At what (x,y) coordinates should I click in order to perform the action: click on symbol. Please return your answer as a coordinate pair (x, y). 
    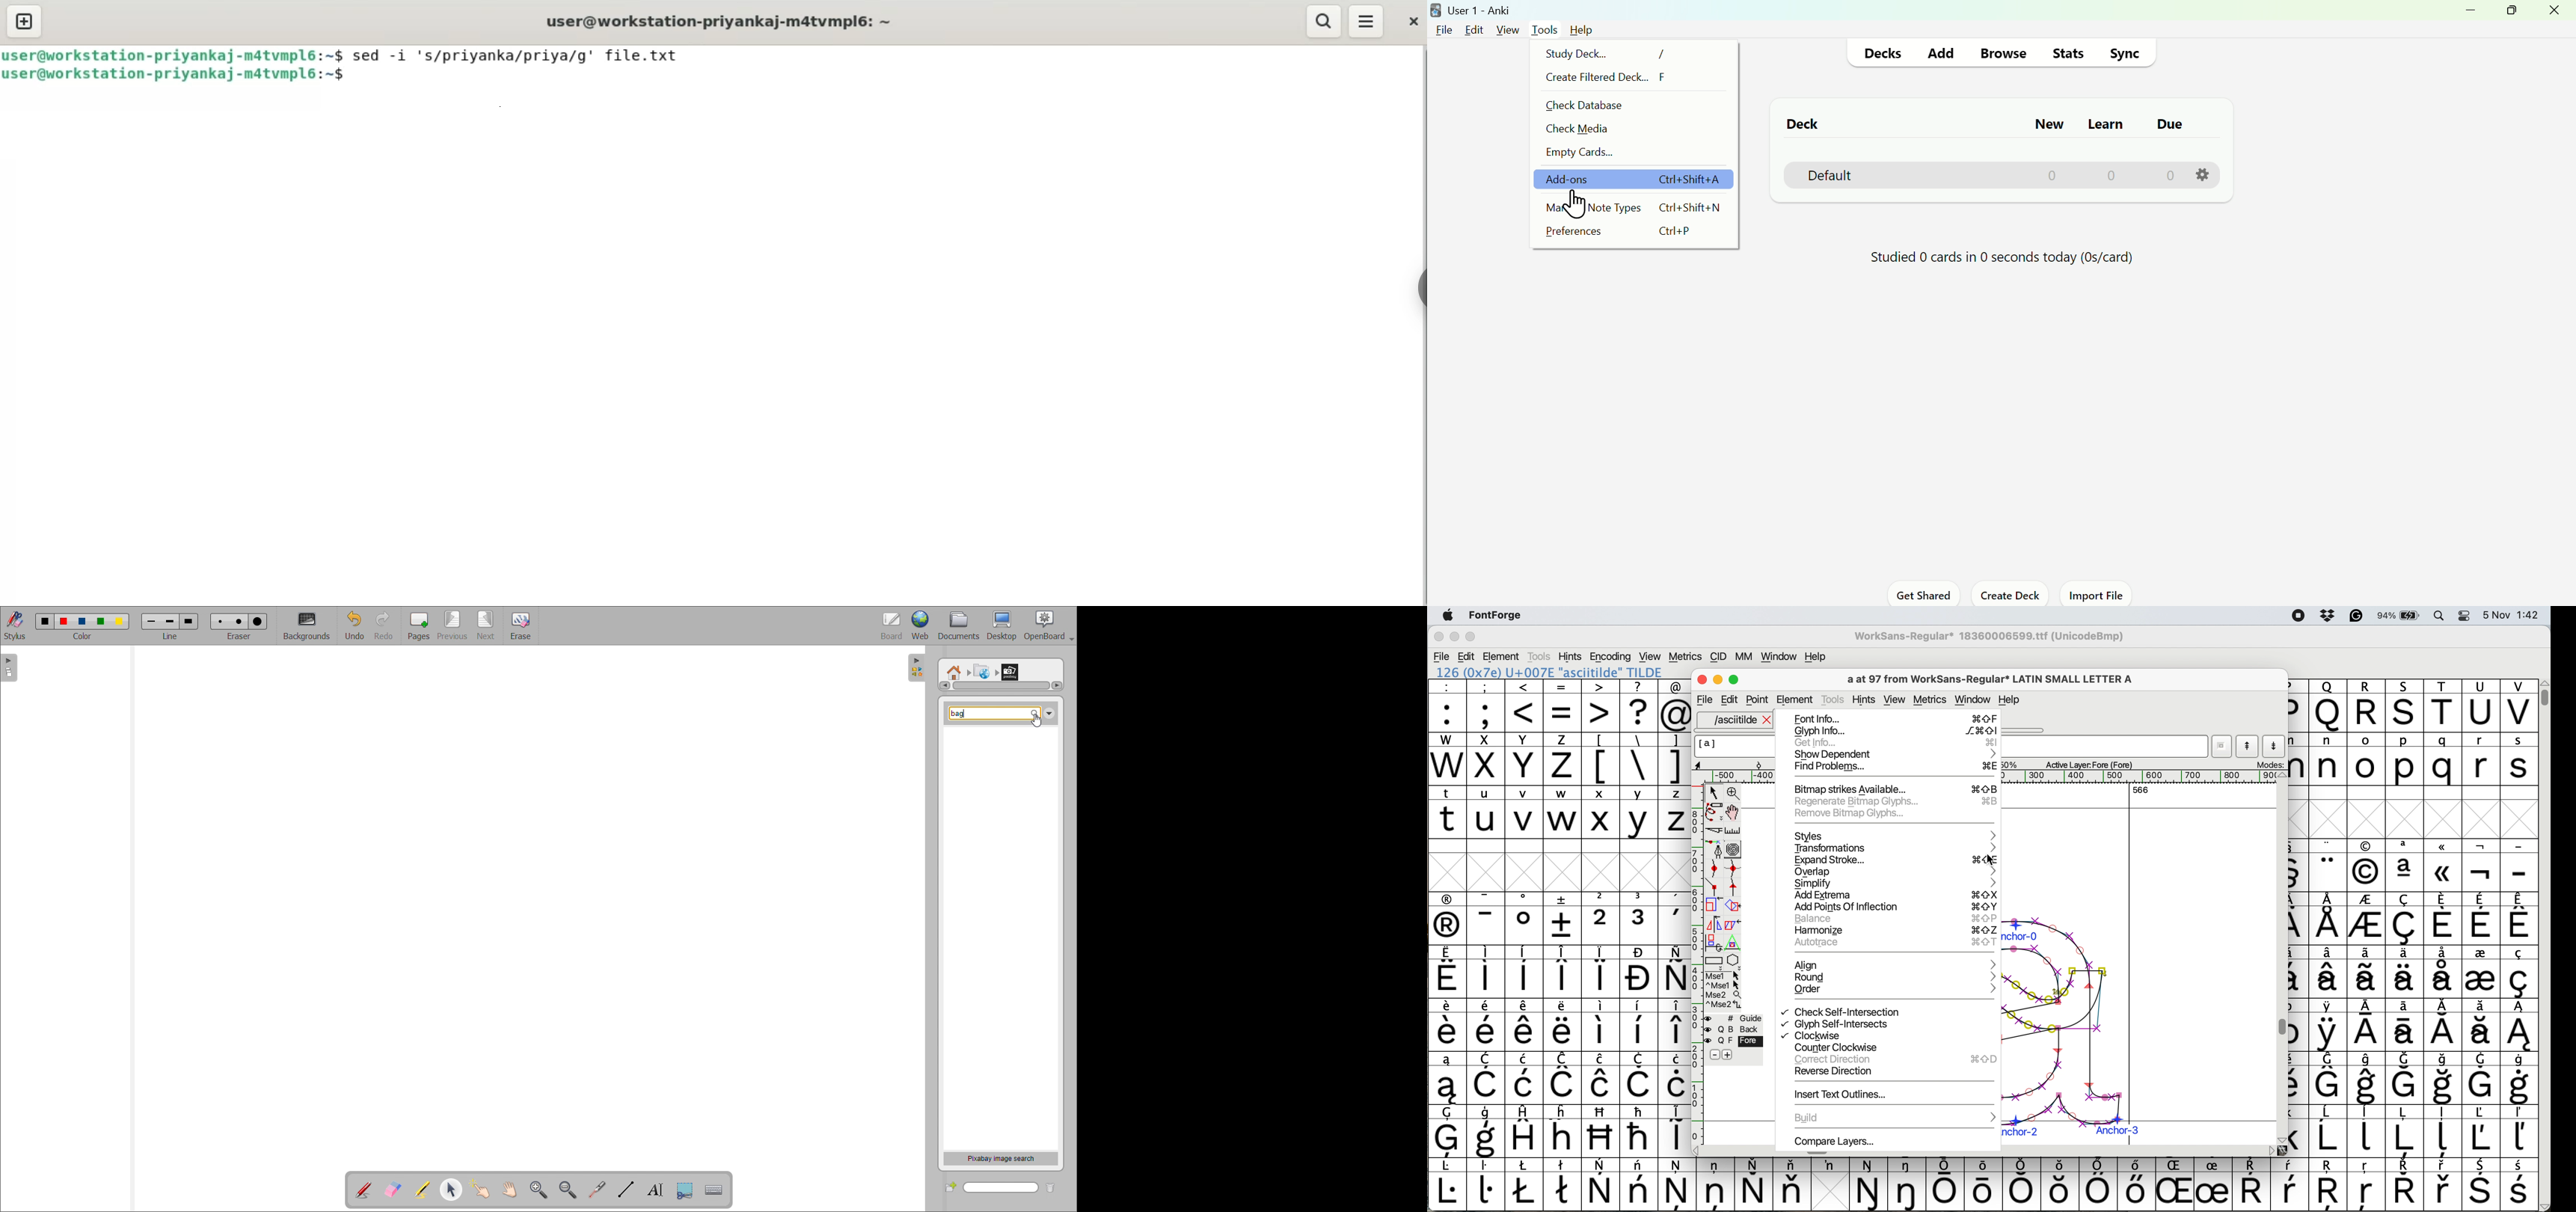
    Looking at the image, I should click on (2368, 920).